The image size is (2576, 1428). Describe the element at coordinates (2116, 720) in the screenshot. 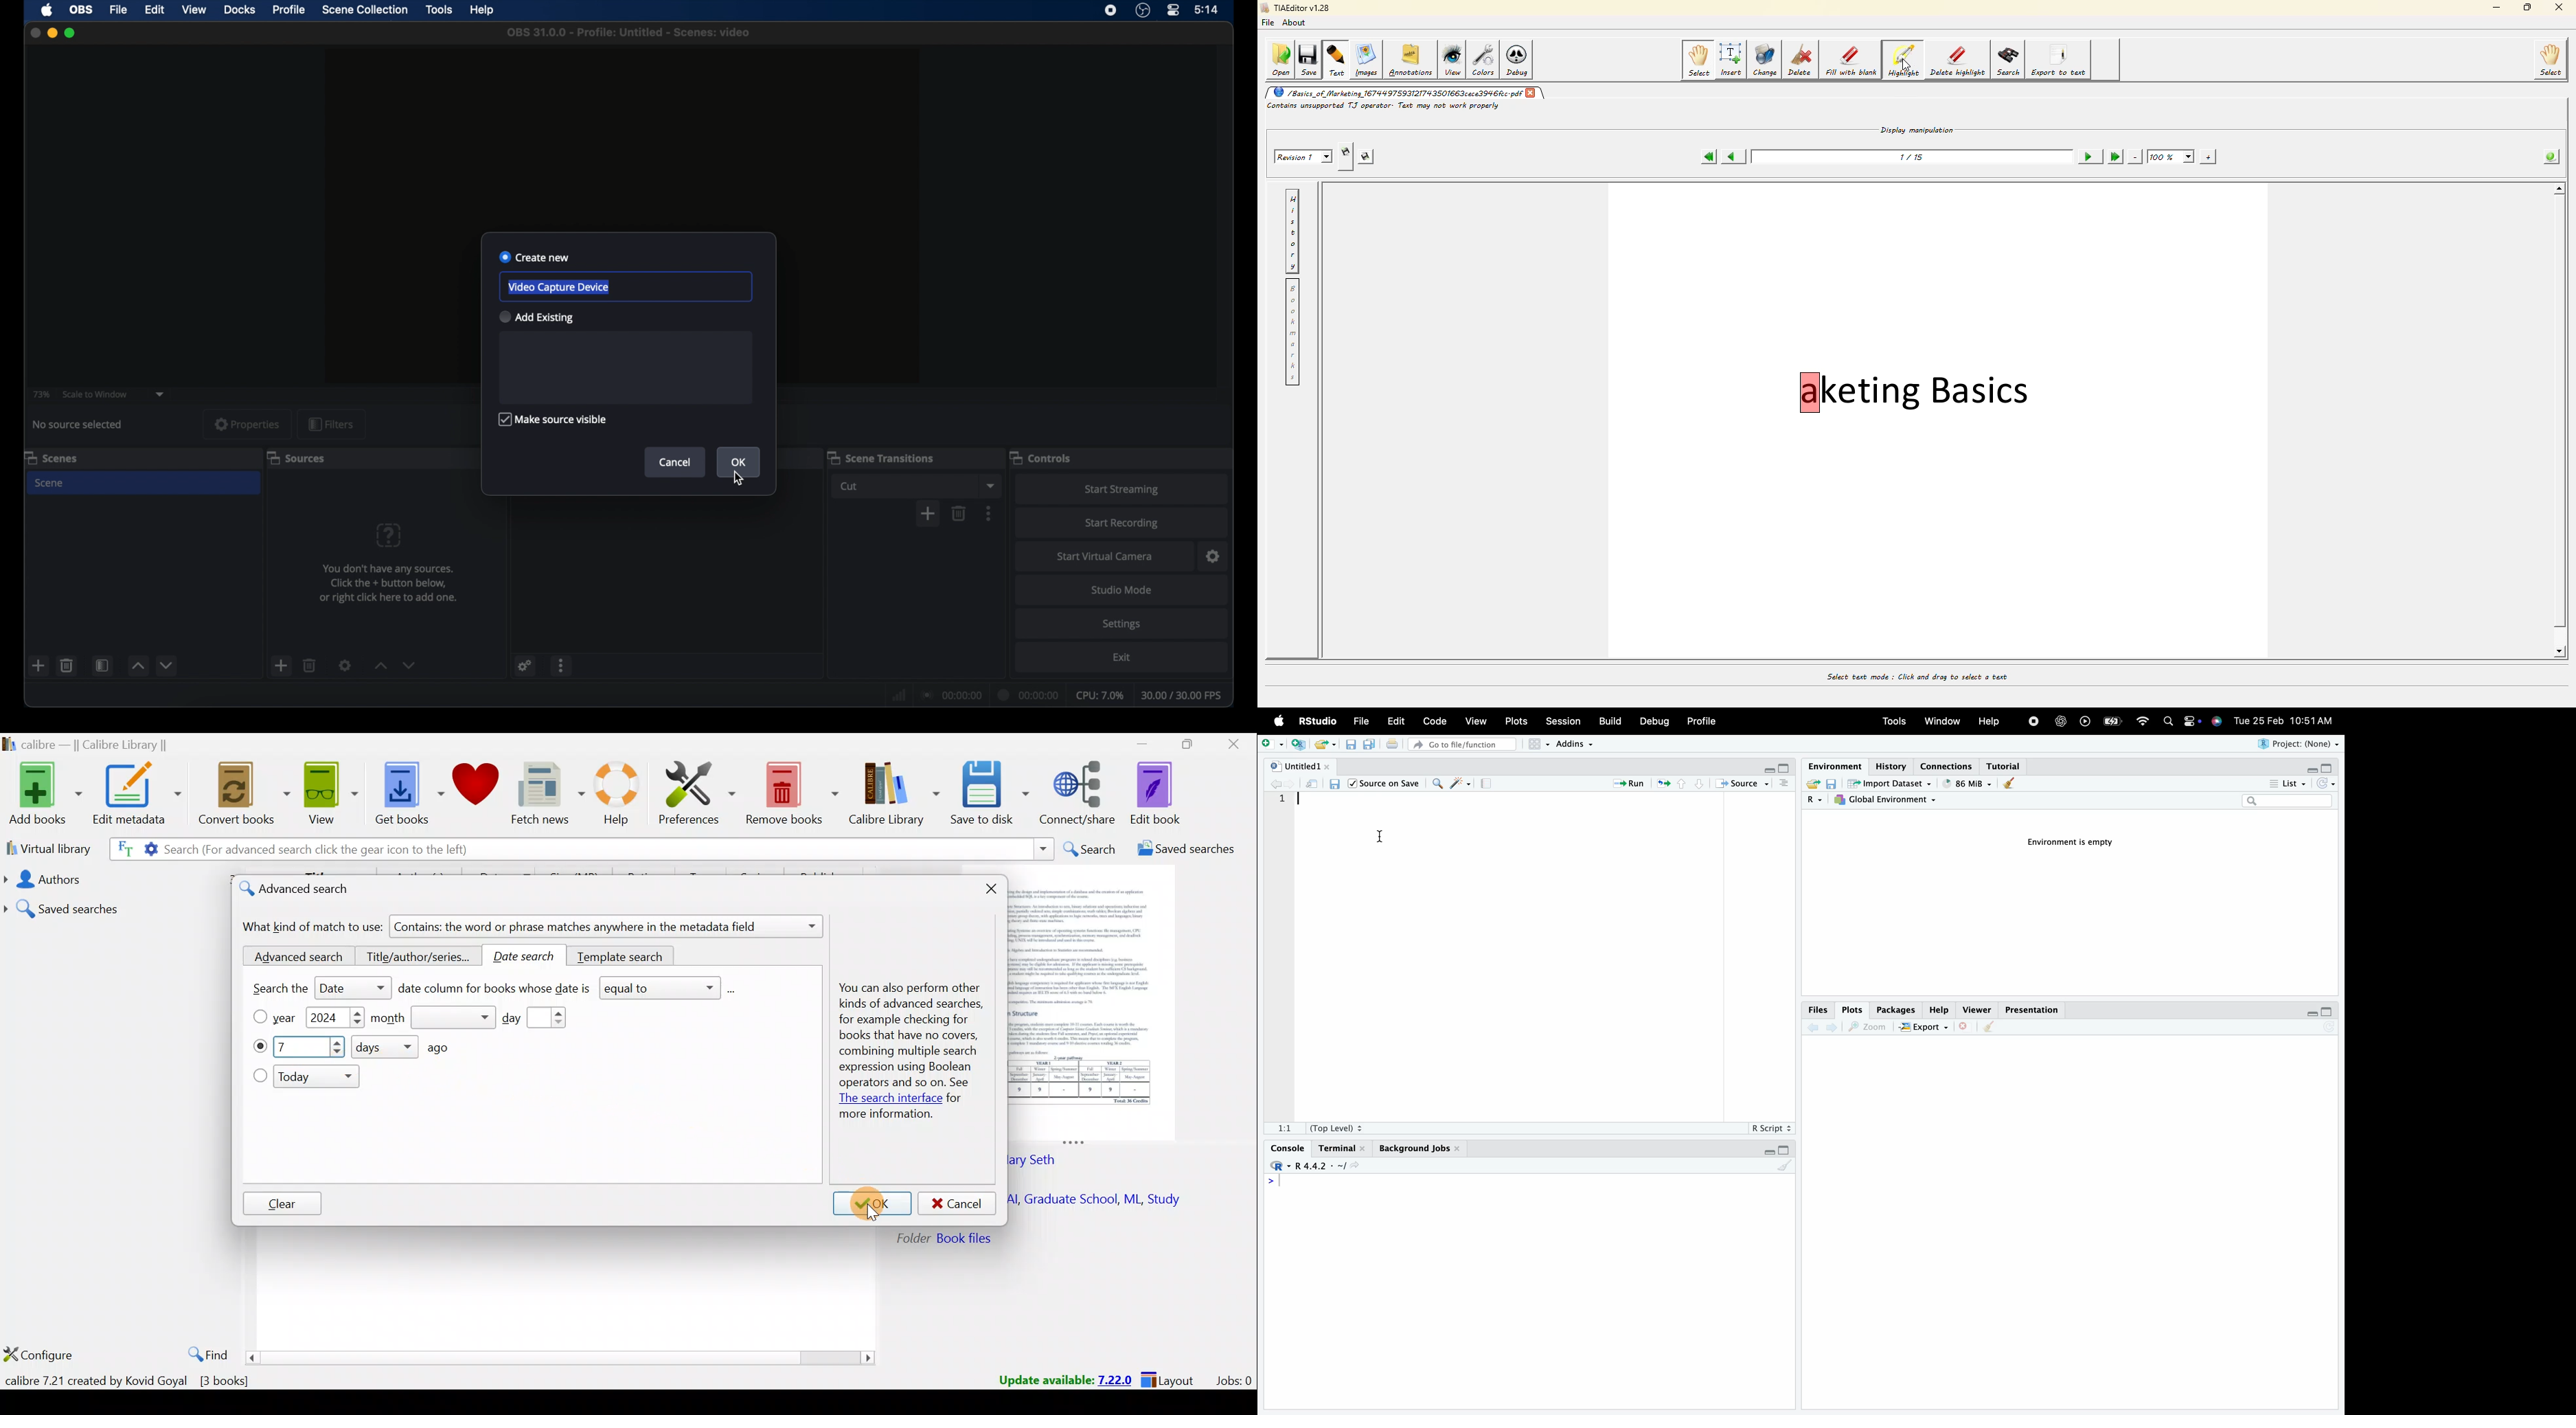

I see `battery` at that location.